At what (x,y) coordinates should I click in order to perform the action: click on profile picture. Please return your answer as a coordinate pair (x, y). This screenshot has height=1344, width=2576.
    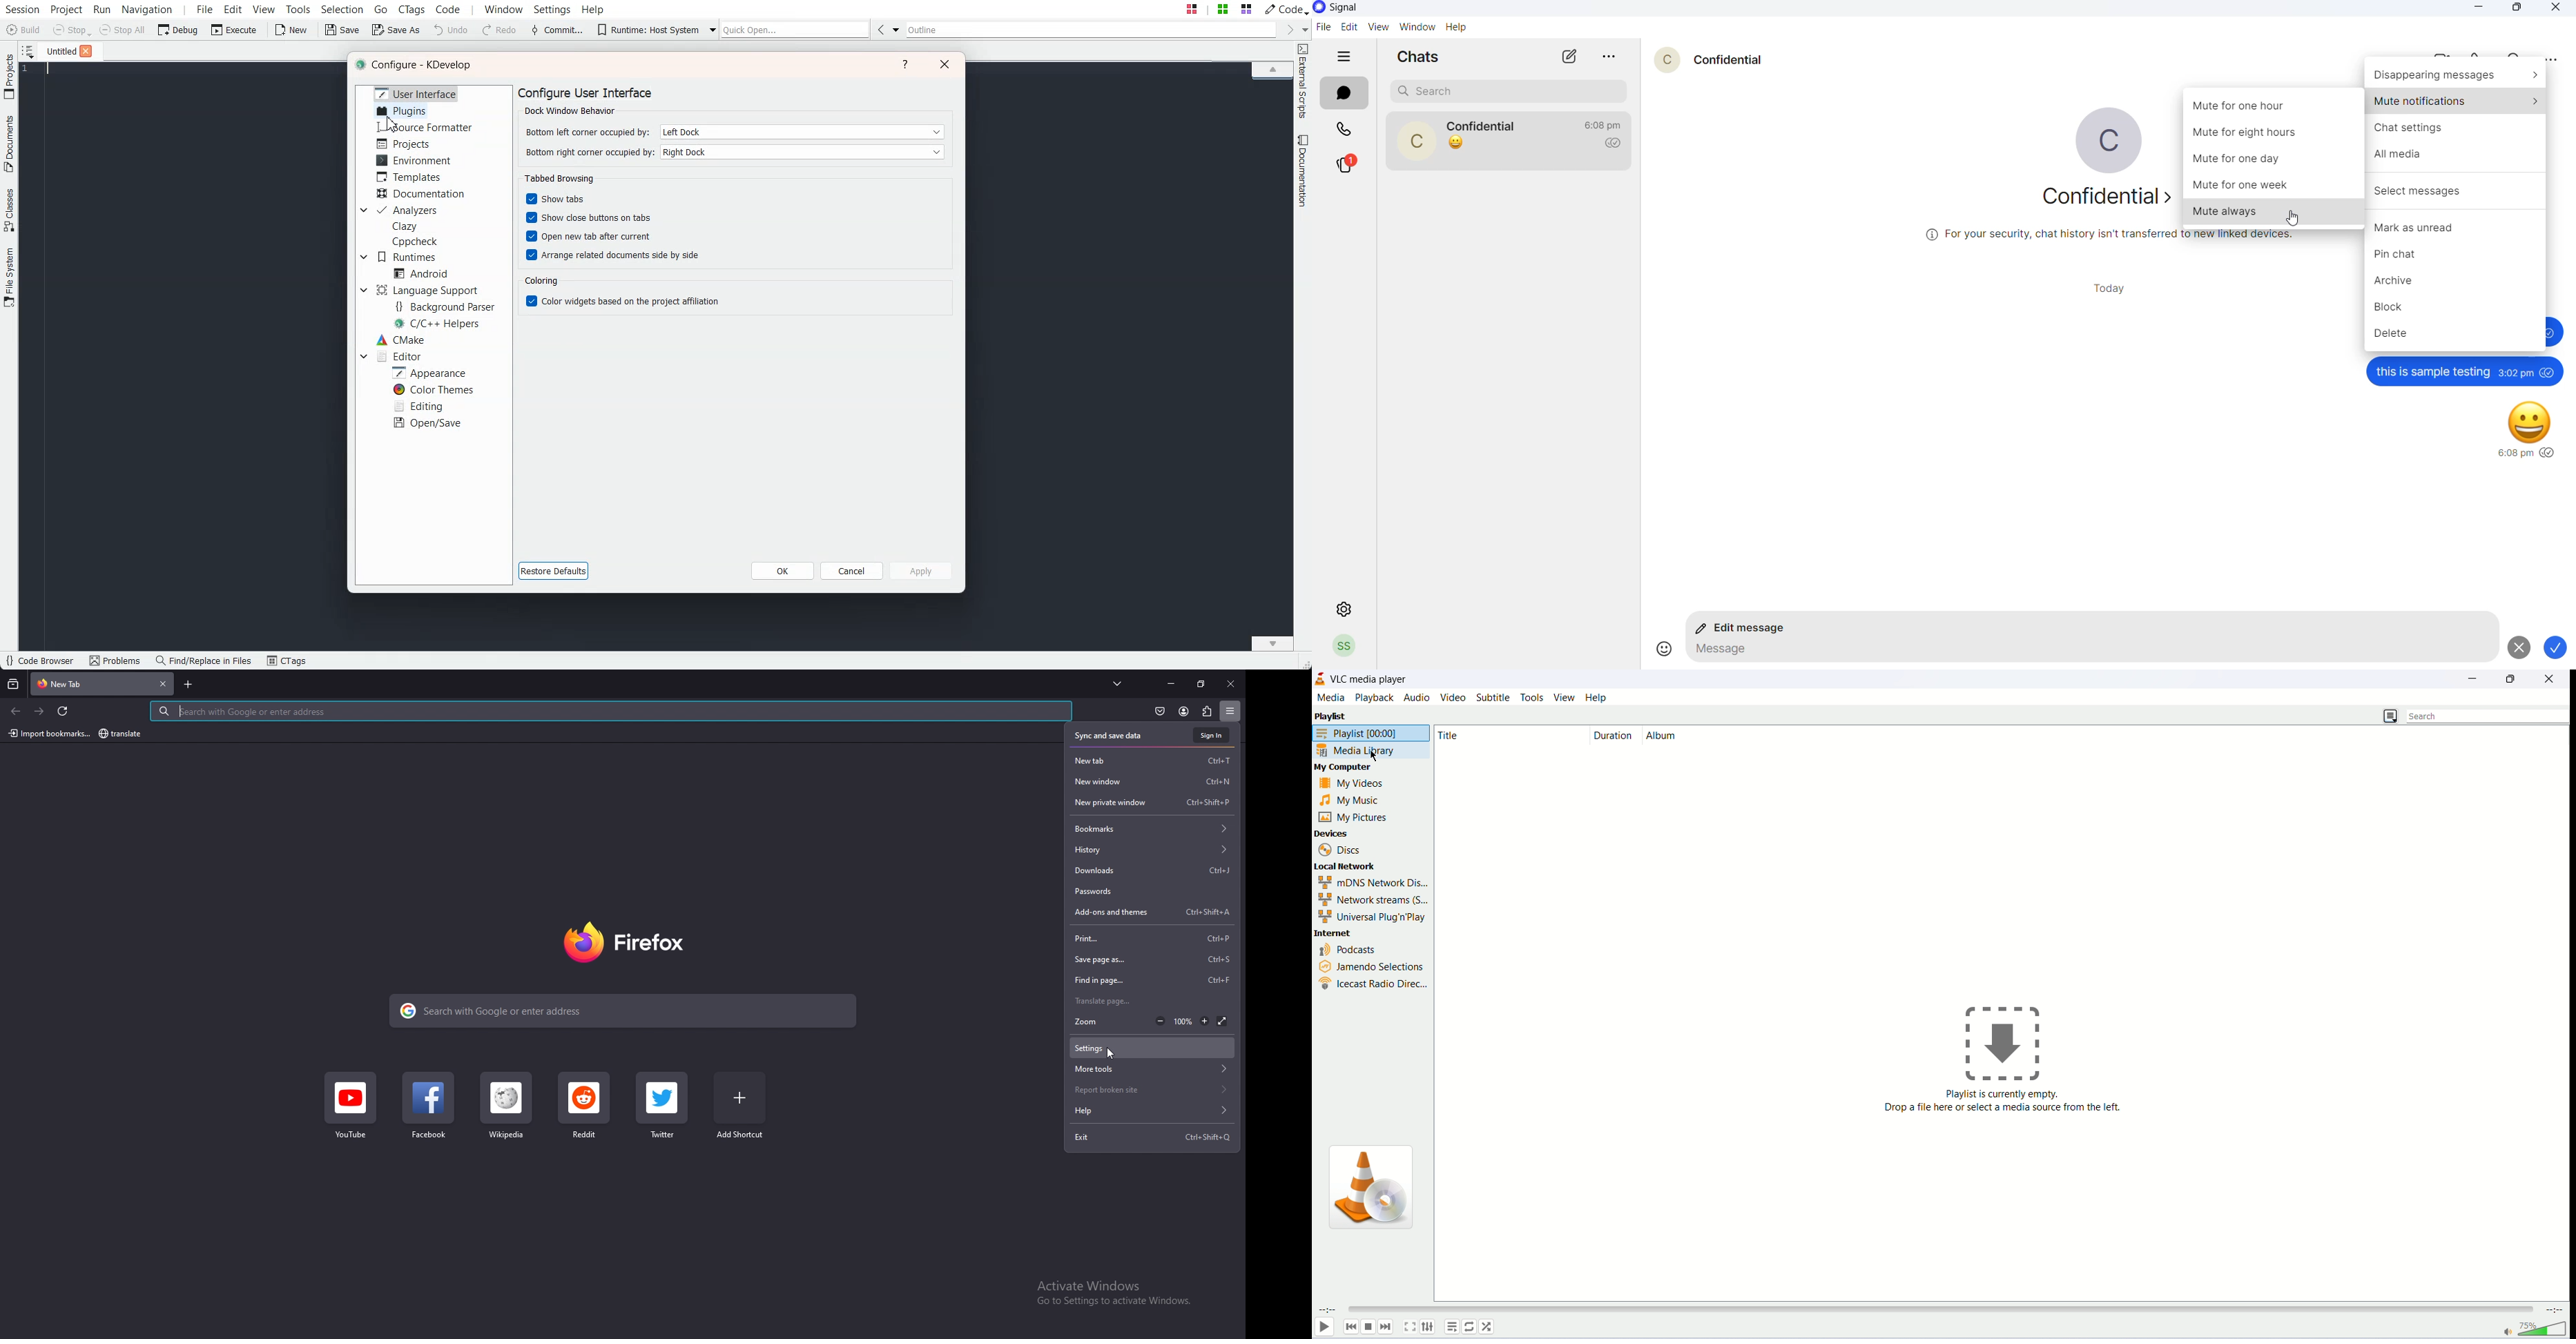
    Looking at the image, I should click on (1661, 57).